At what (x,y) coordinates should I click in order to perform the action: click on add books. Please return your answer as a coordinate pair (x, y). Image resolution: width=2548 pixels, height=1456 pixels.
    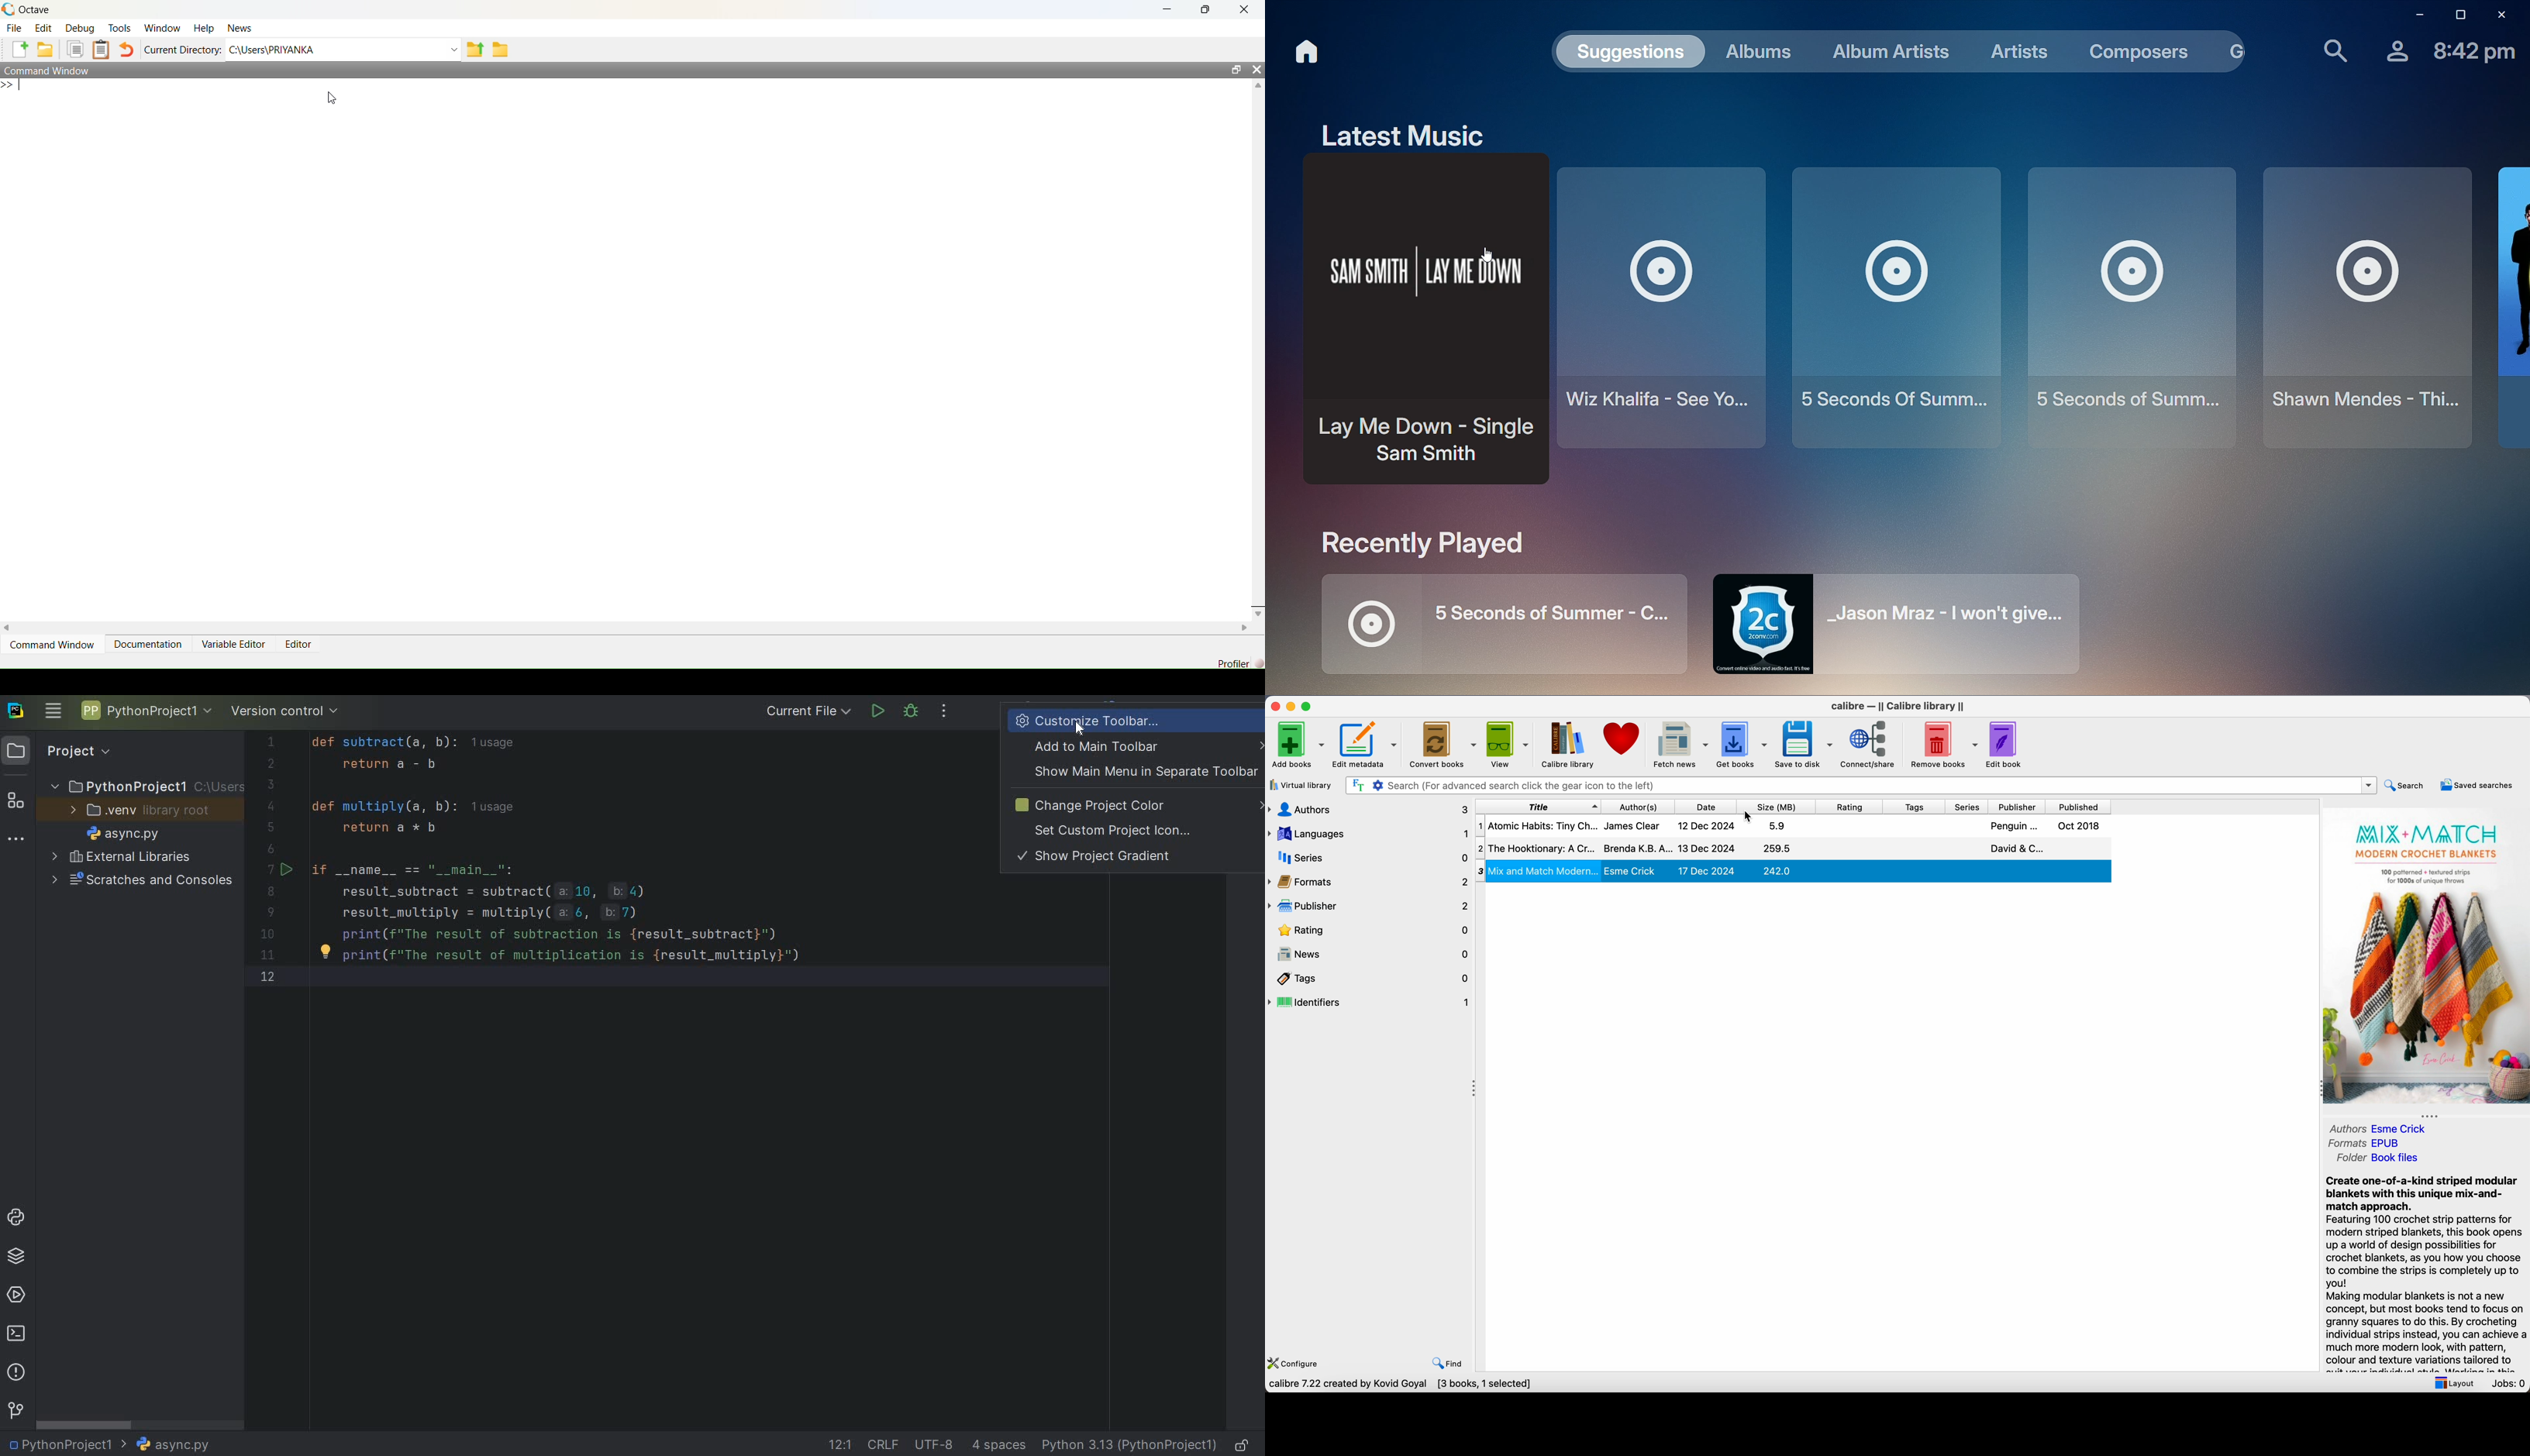
    Looking at the image, I should click on (1297, 744).